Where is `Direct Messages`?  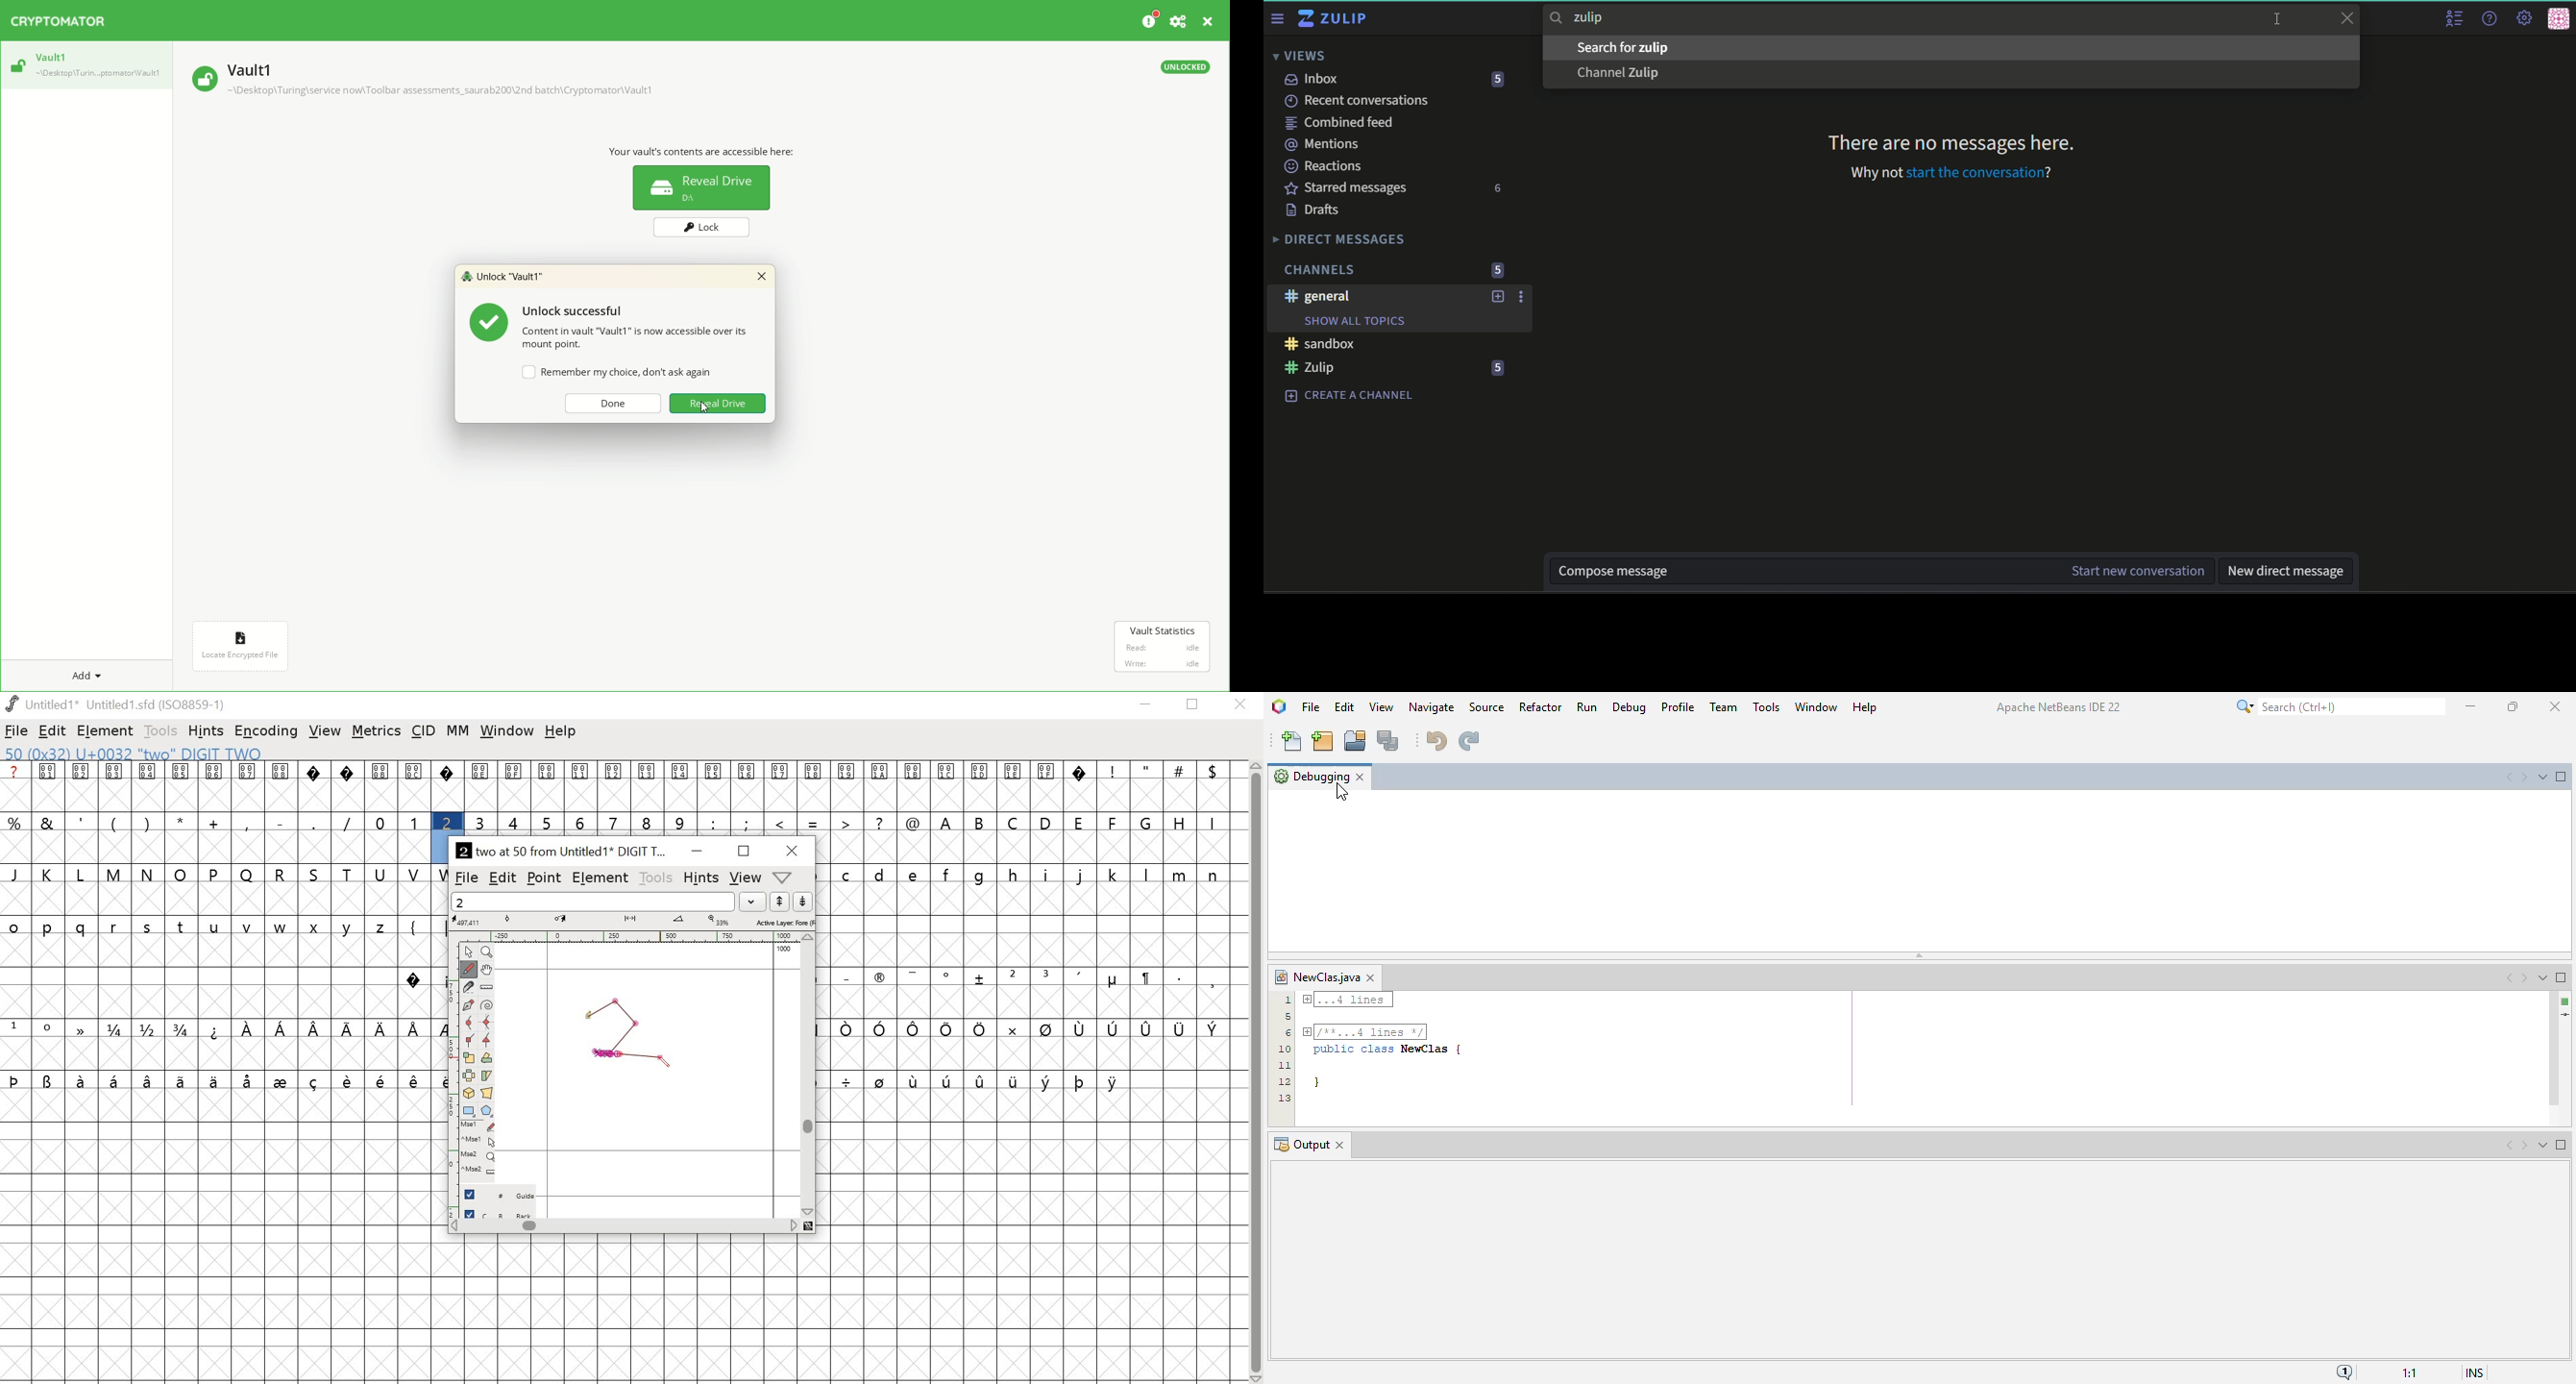
Direct Messages is located at coordinates (1340, 240).